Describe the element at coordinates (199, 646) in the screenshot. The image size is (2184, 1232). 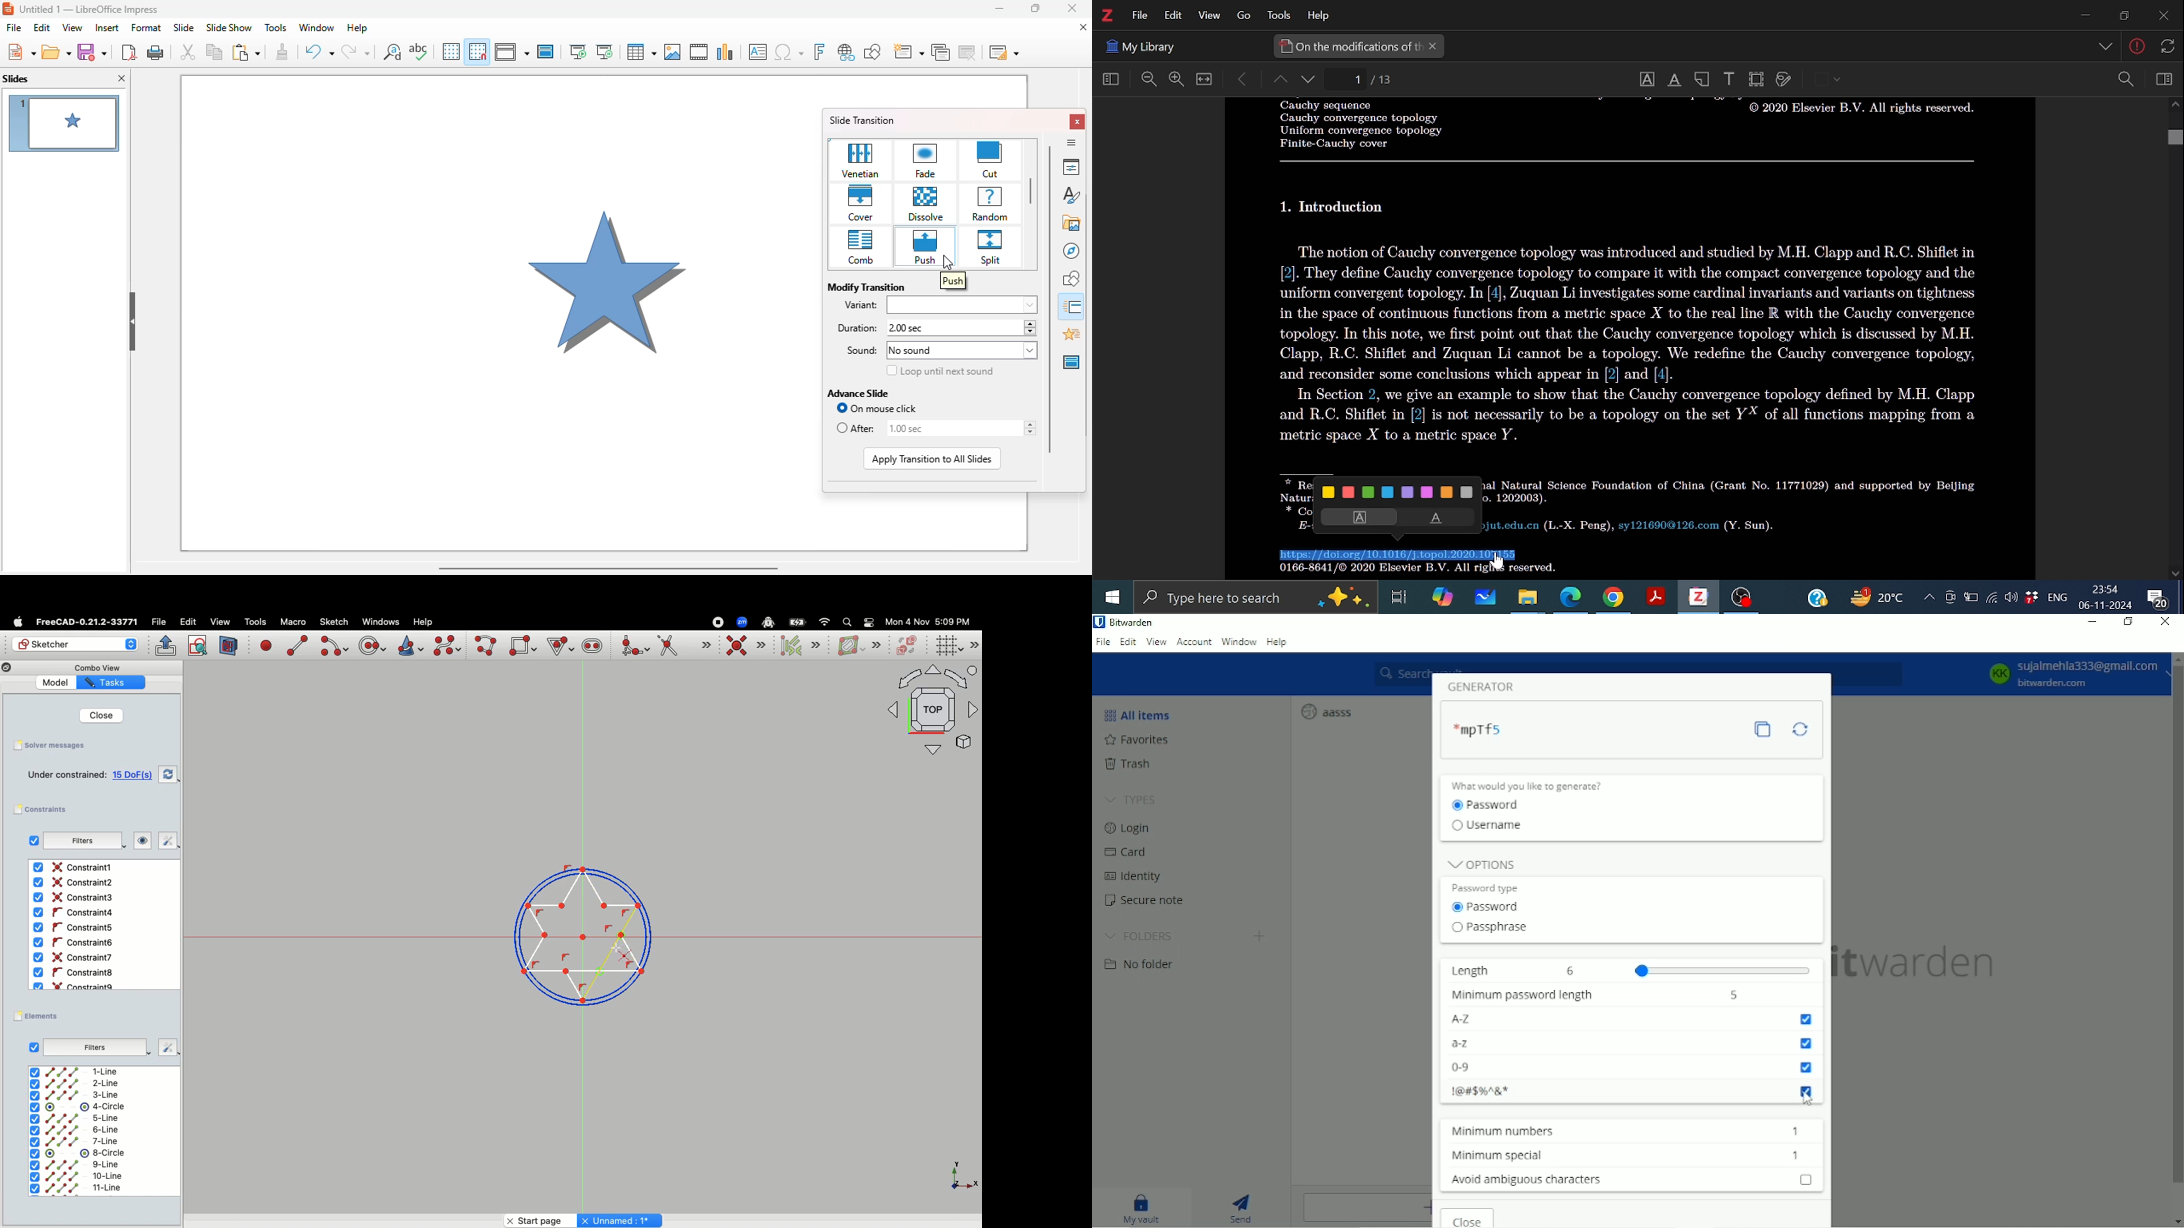
I see `View sketch` at that location.